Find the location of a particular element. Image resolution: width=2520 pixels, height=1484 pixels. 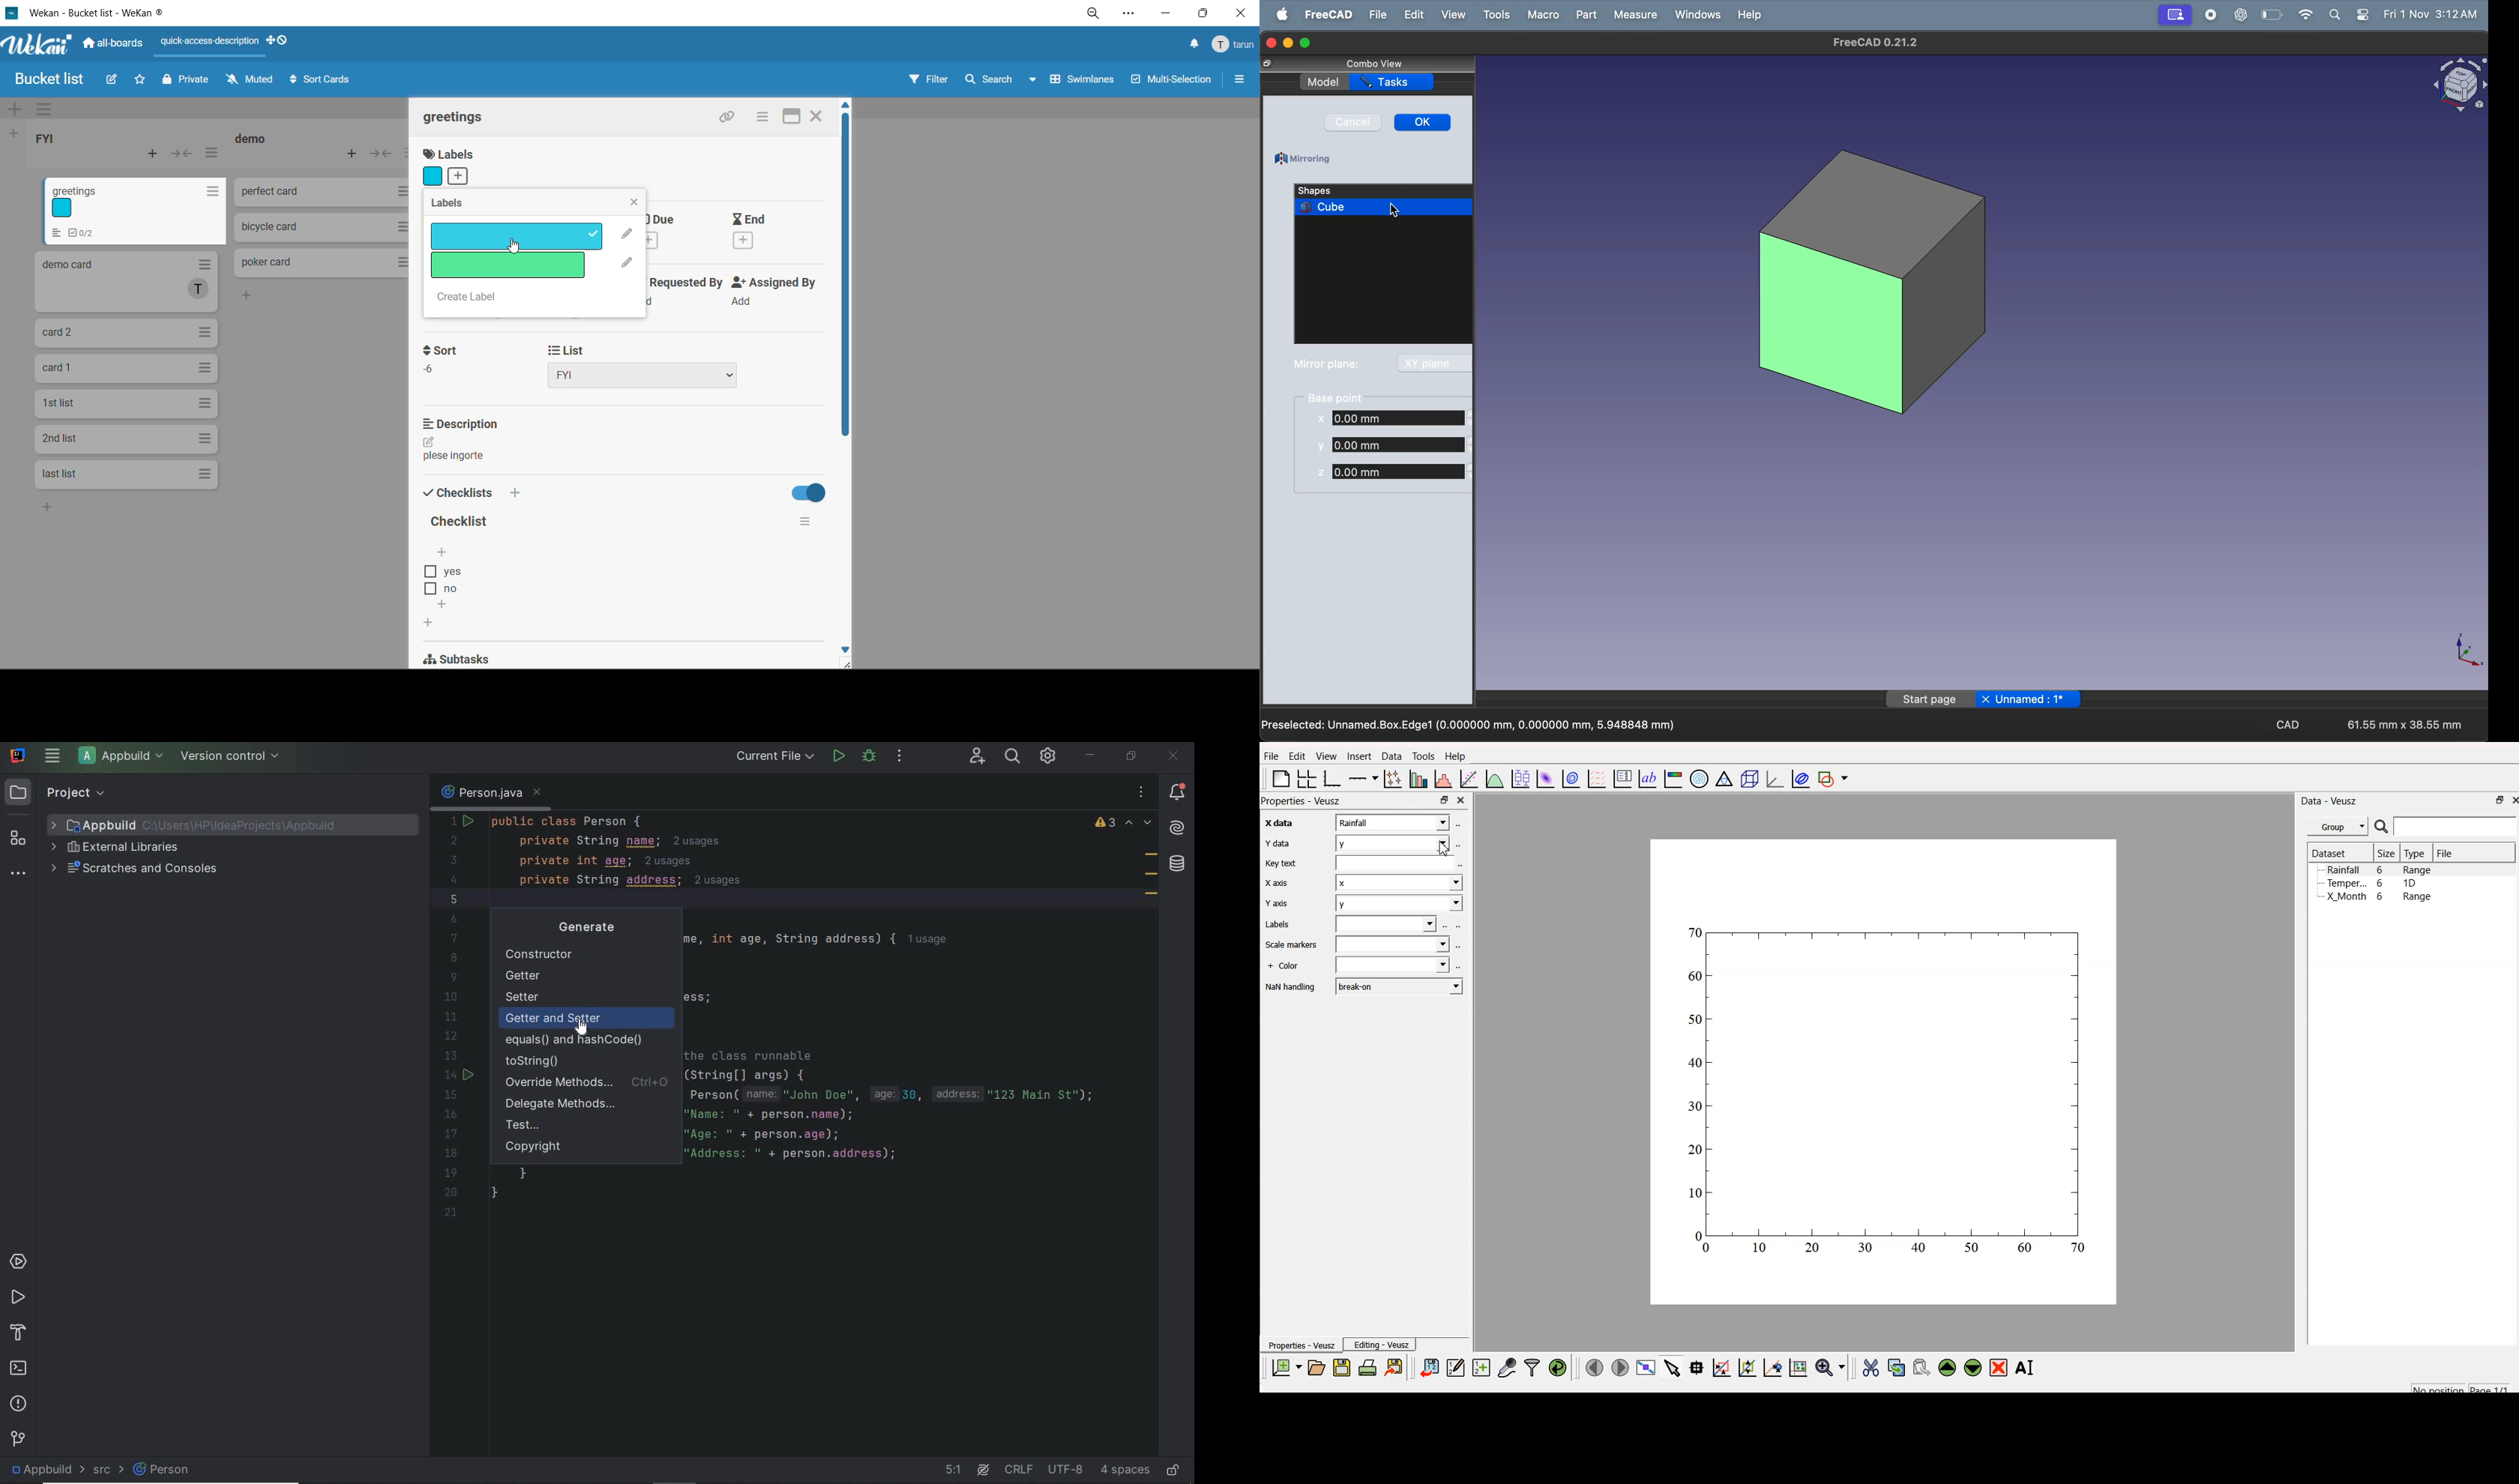

list is located at coordinates (645, 365).